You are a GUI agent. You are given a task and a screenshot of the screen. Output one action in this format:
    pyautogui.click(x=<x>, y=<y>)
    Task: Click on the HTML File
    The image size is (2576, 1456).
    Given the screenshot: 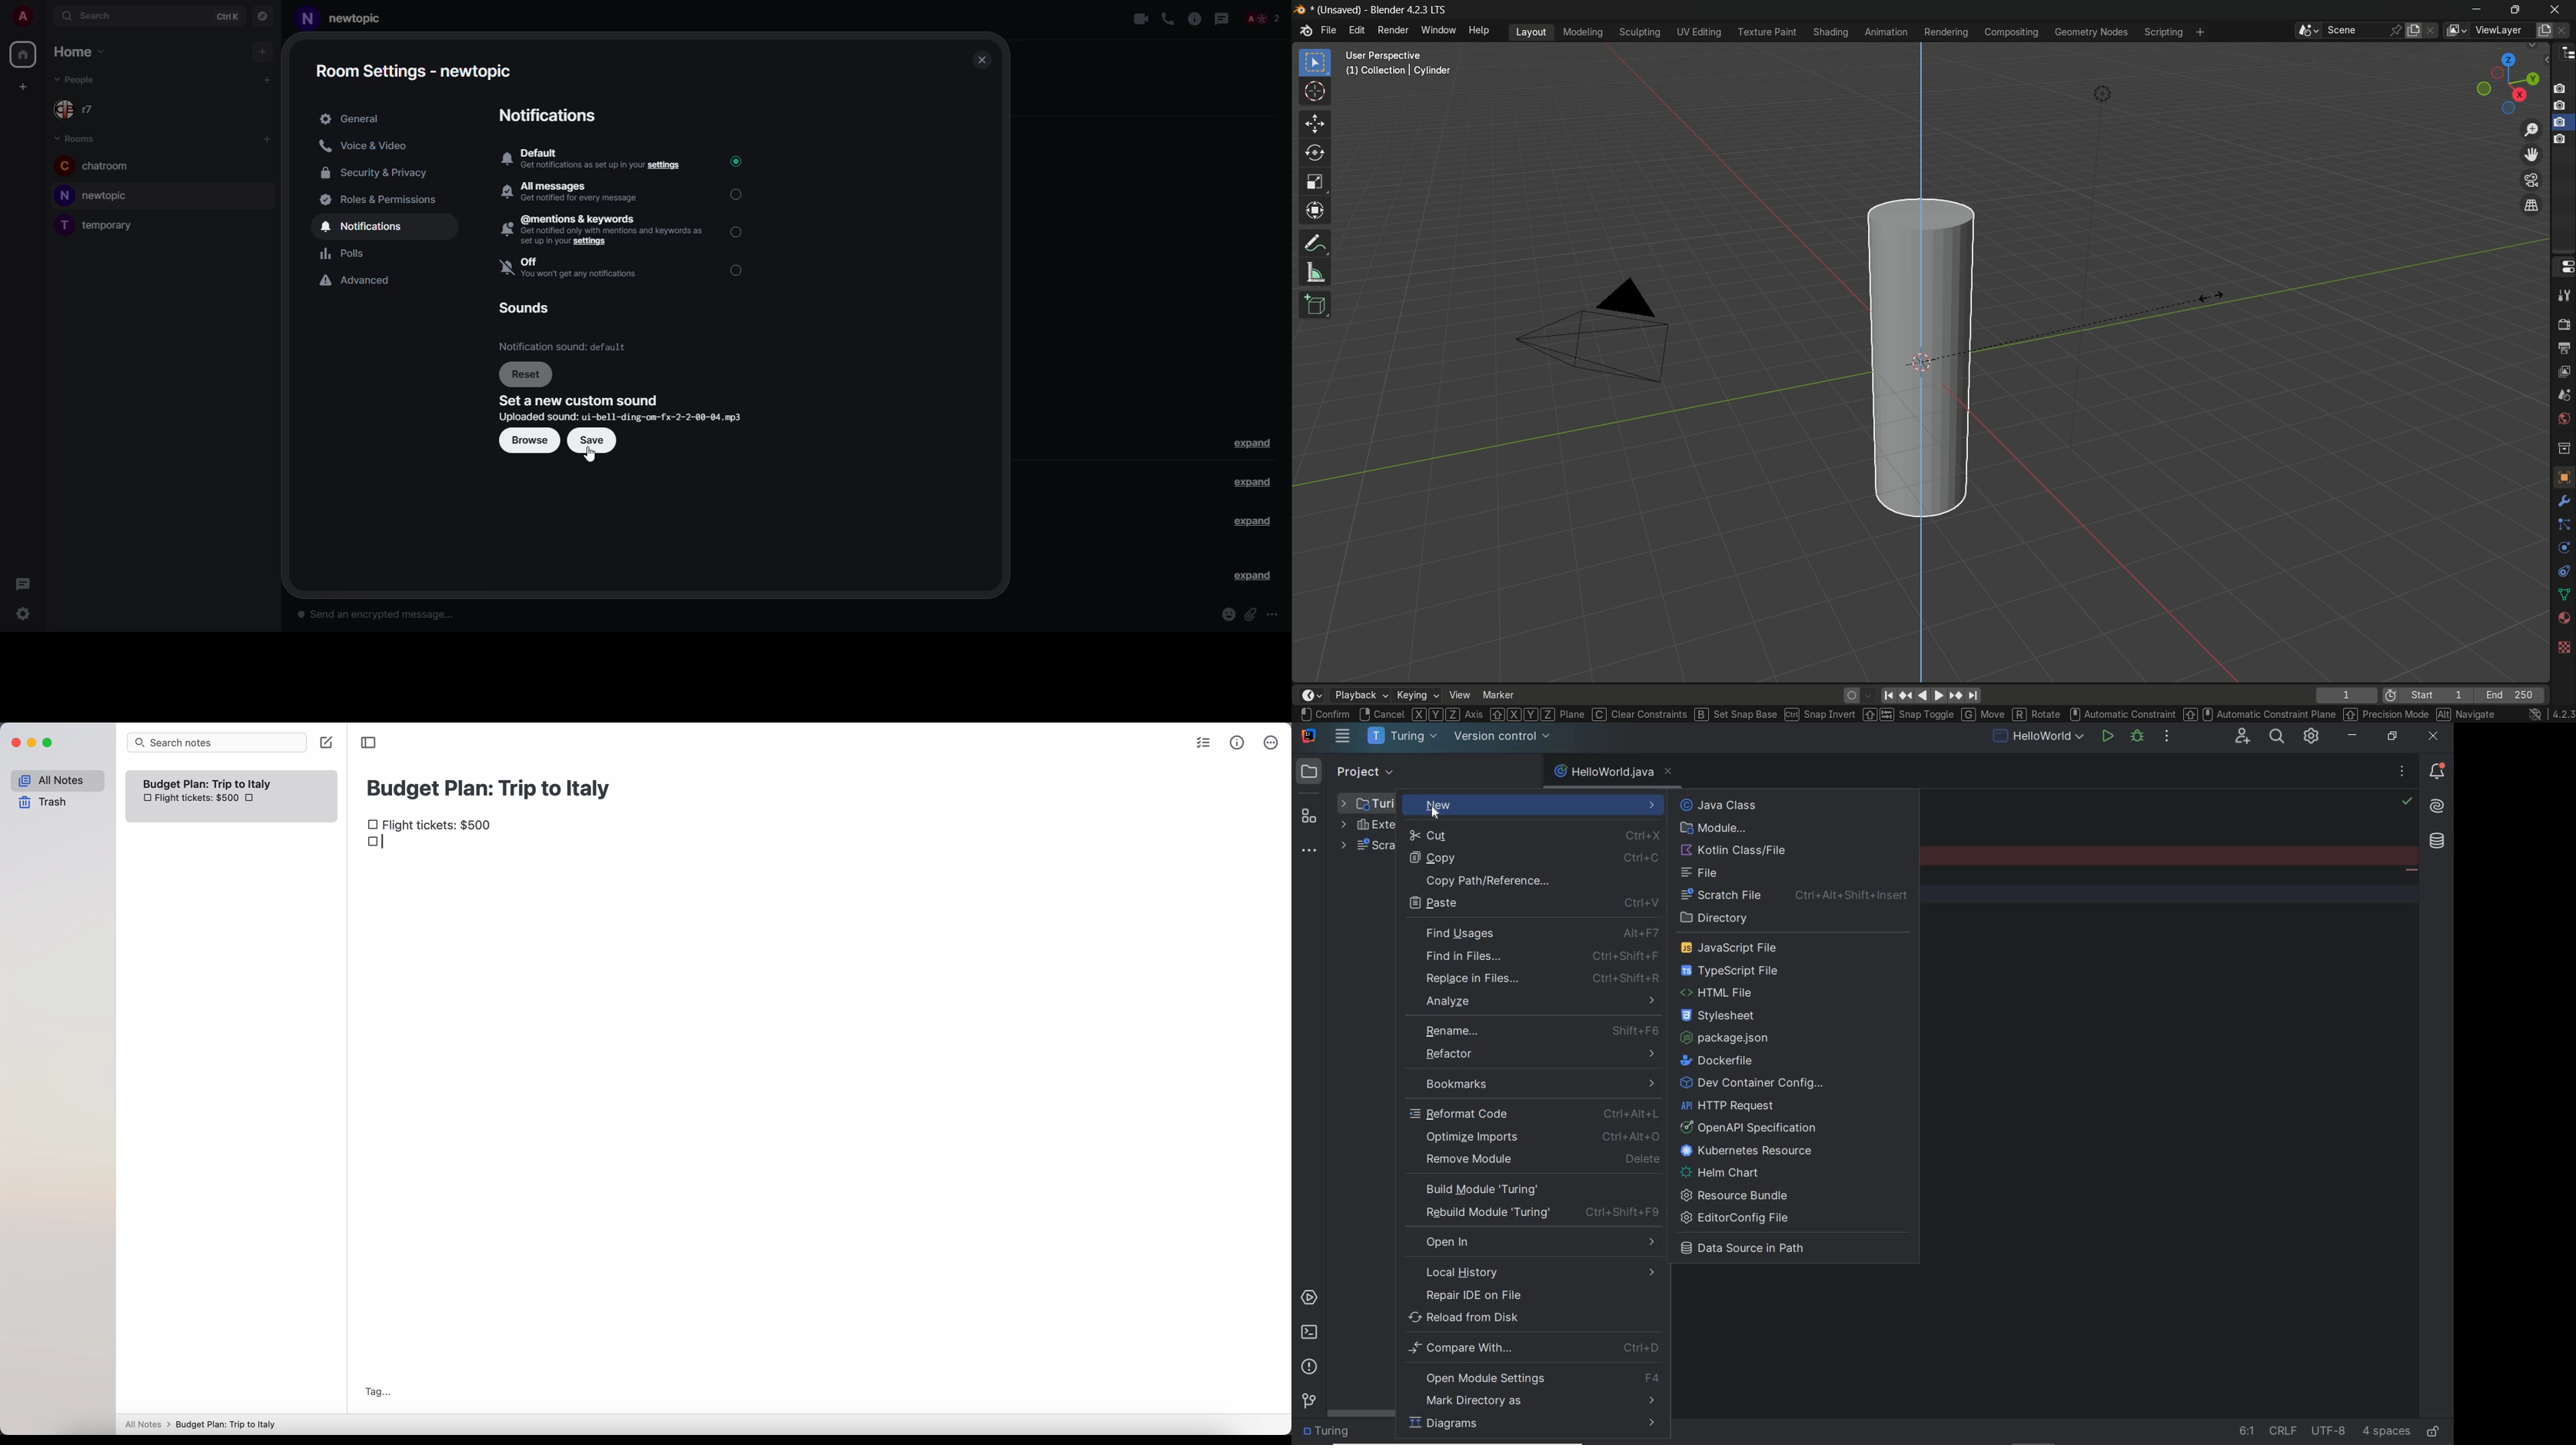 What is the action you would take?
    pyautogui.click(x=1723, y=994)
    